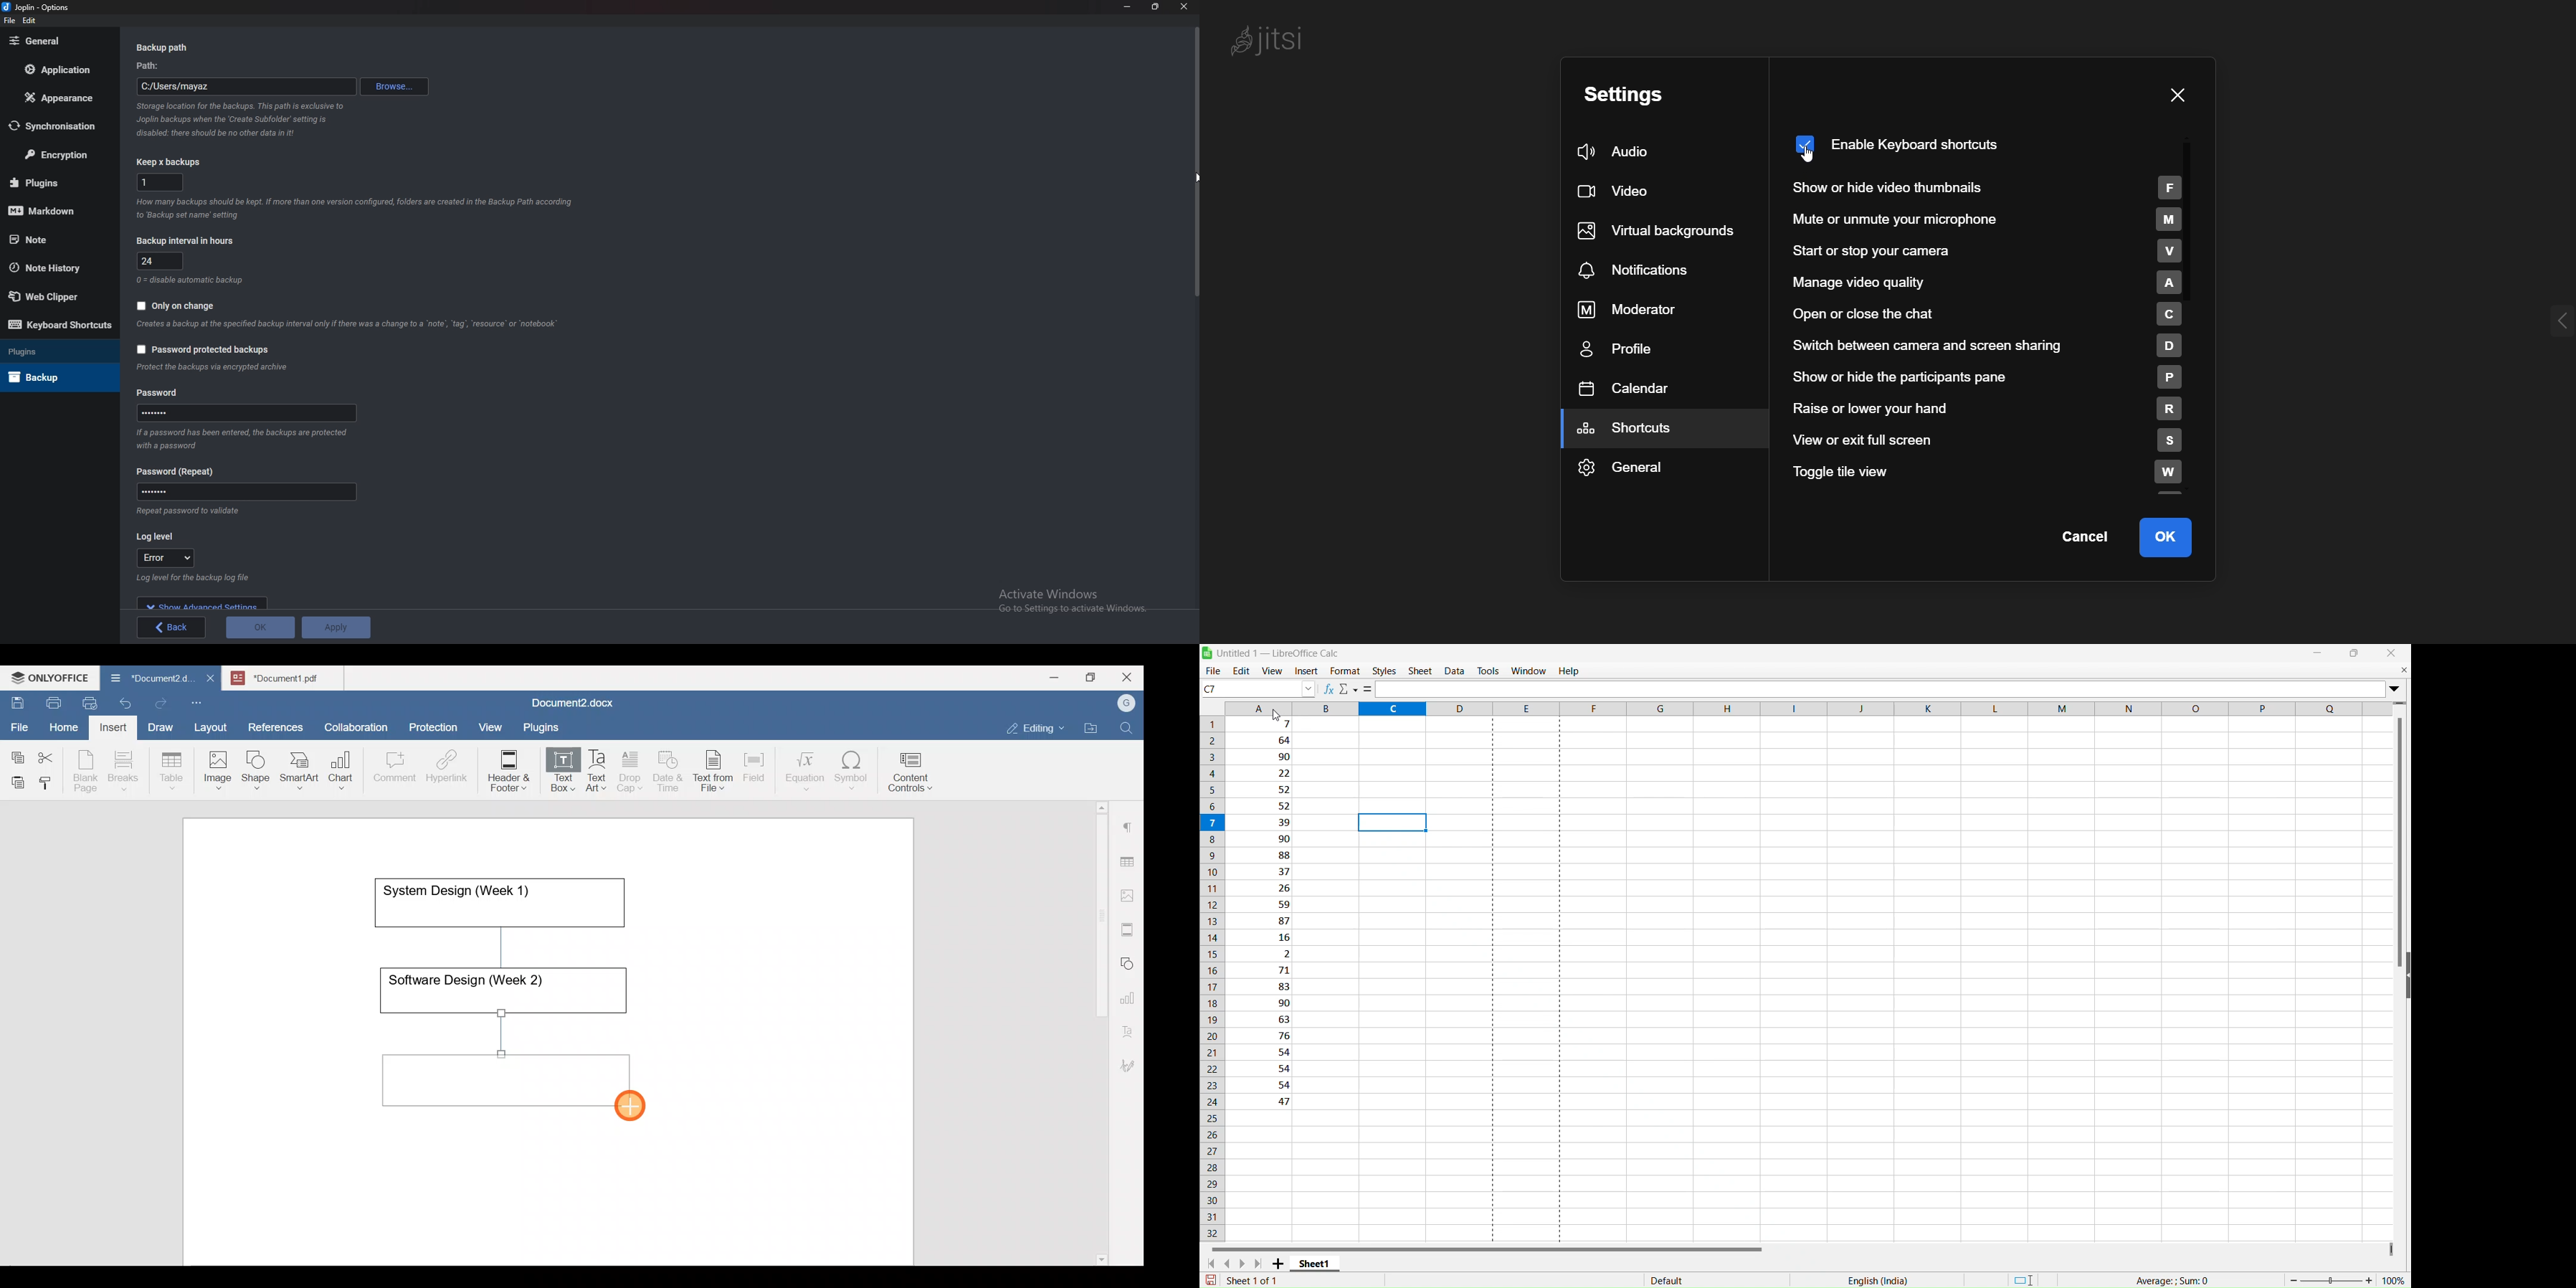 The height and width of the screenshot is (1288, 2576). I want to click on Cut, so click(50, 755).